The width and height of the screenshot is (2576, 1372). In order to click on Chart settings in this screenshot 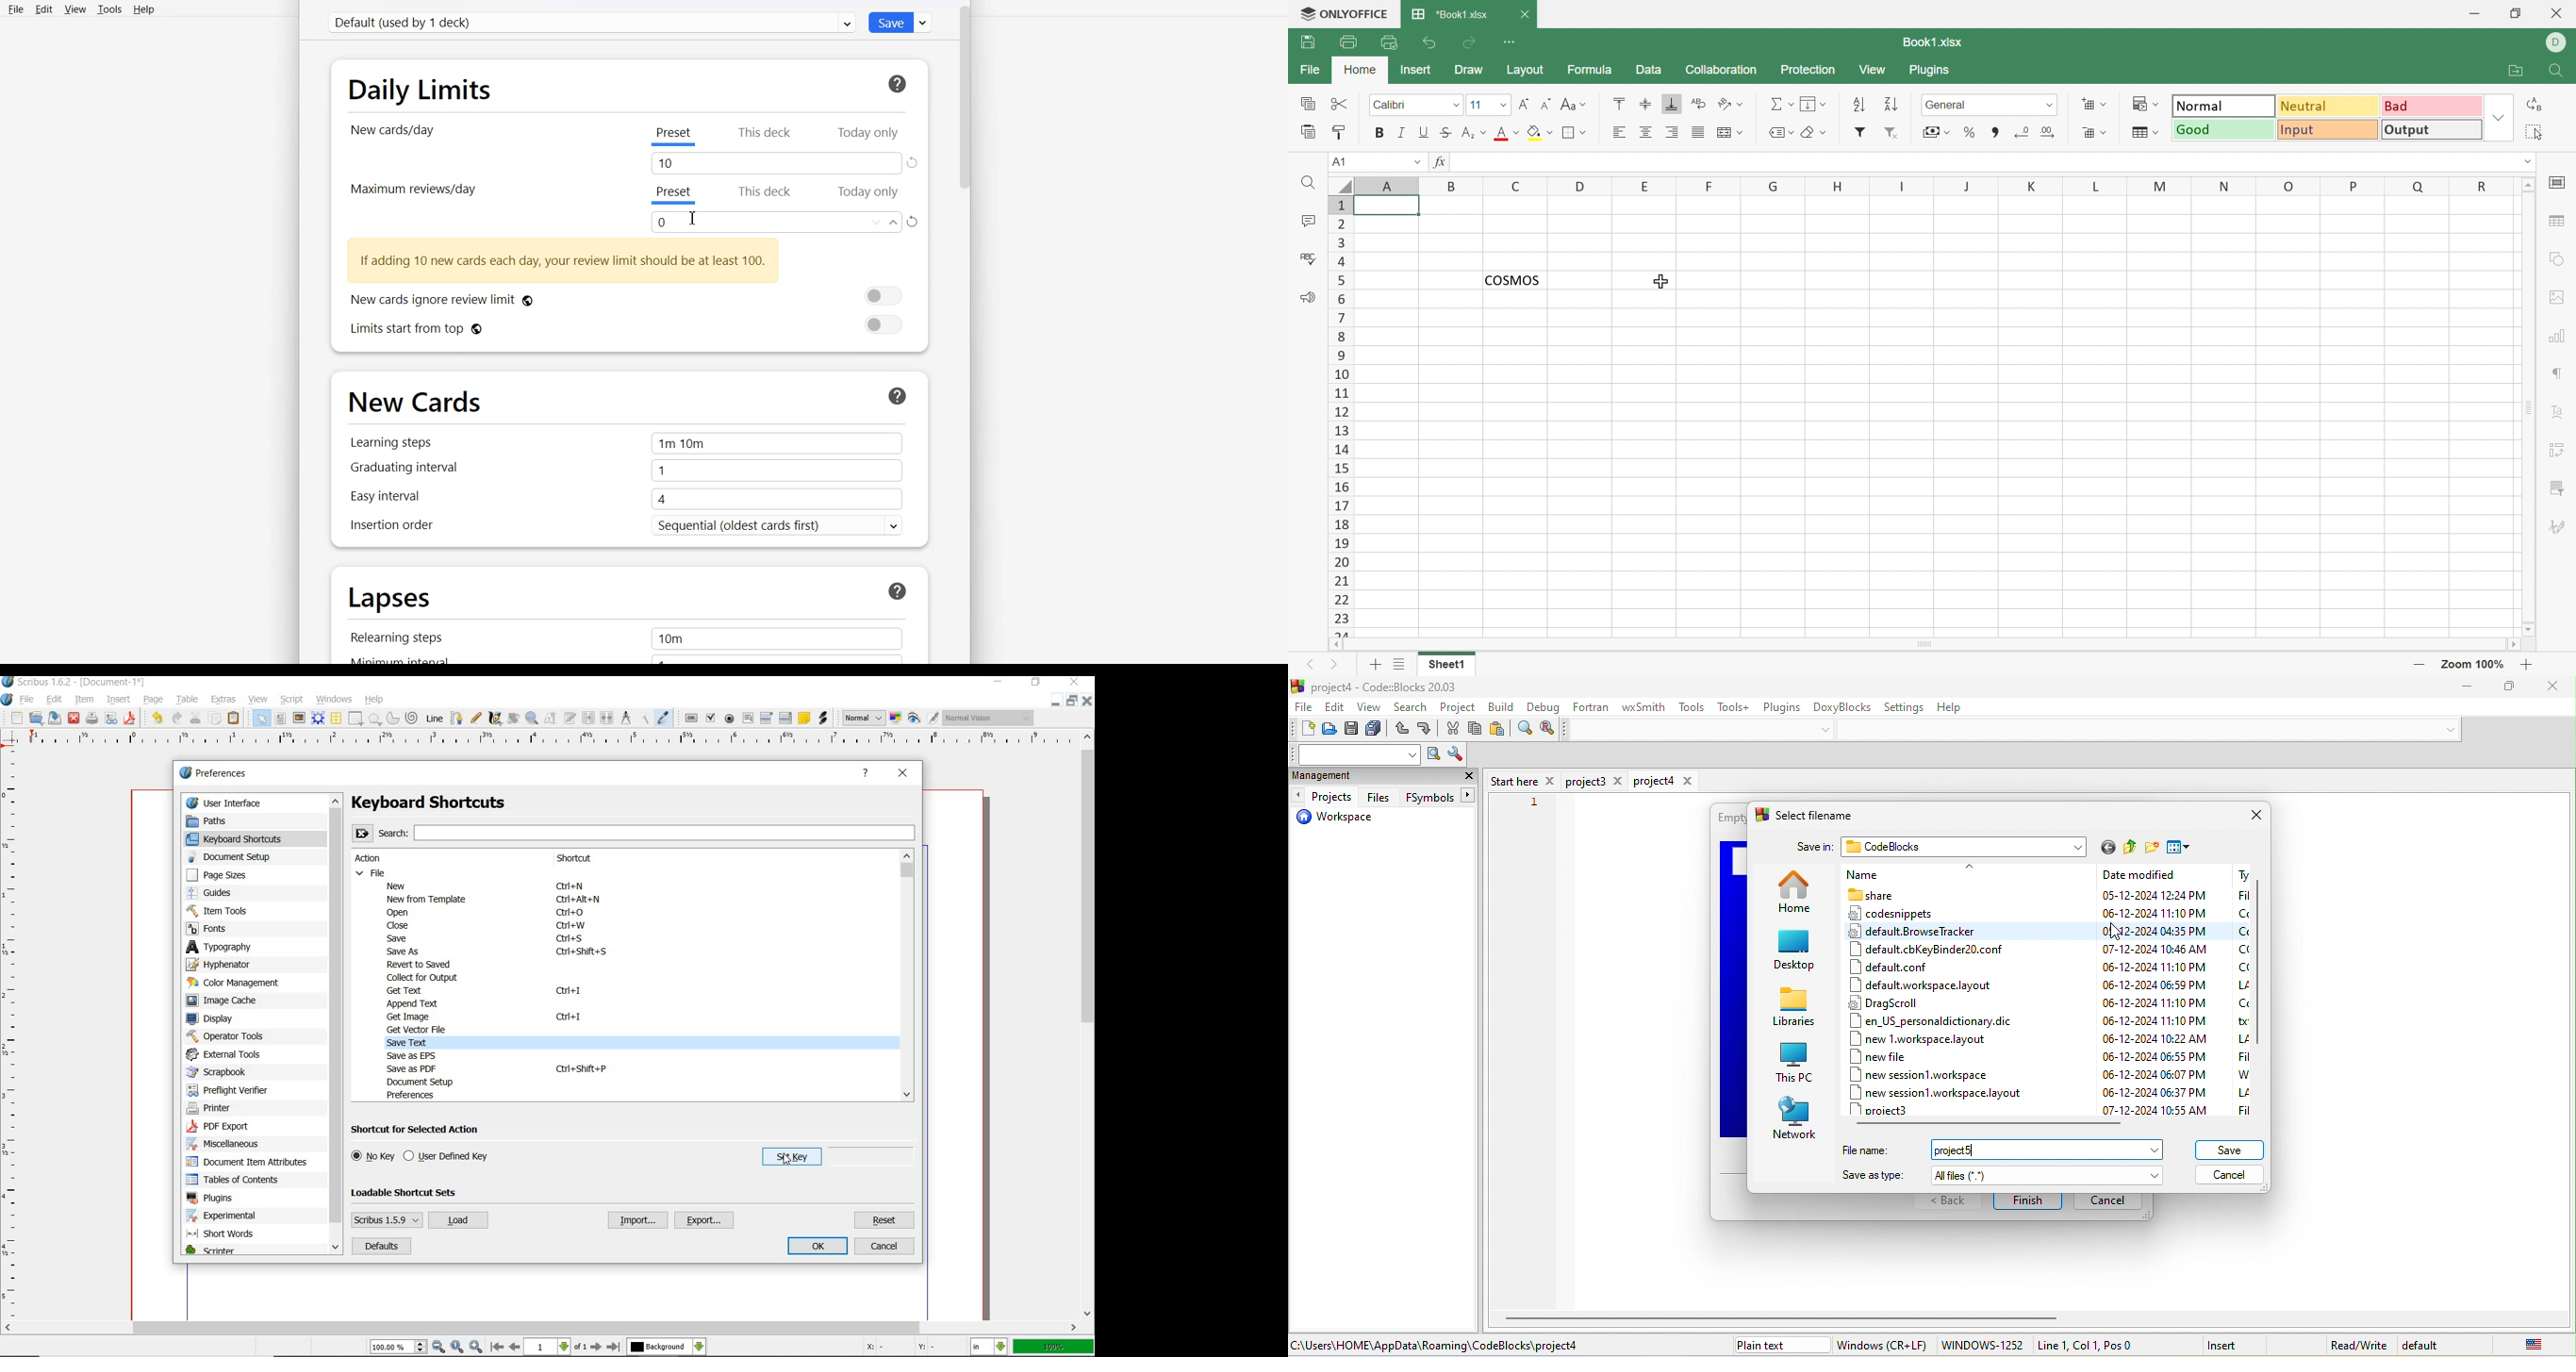, I will do `click(2555, 338)`.